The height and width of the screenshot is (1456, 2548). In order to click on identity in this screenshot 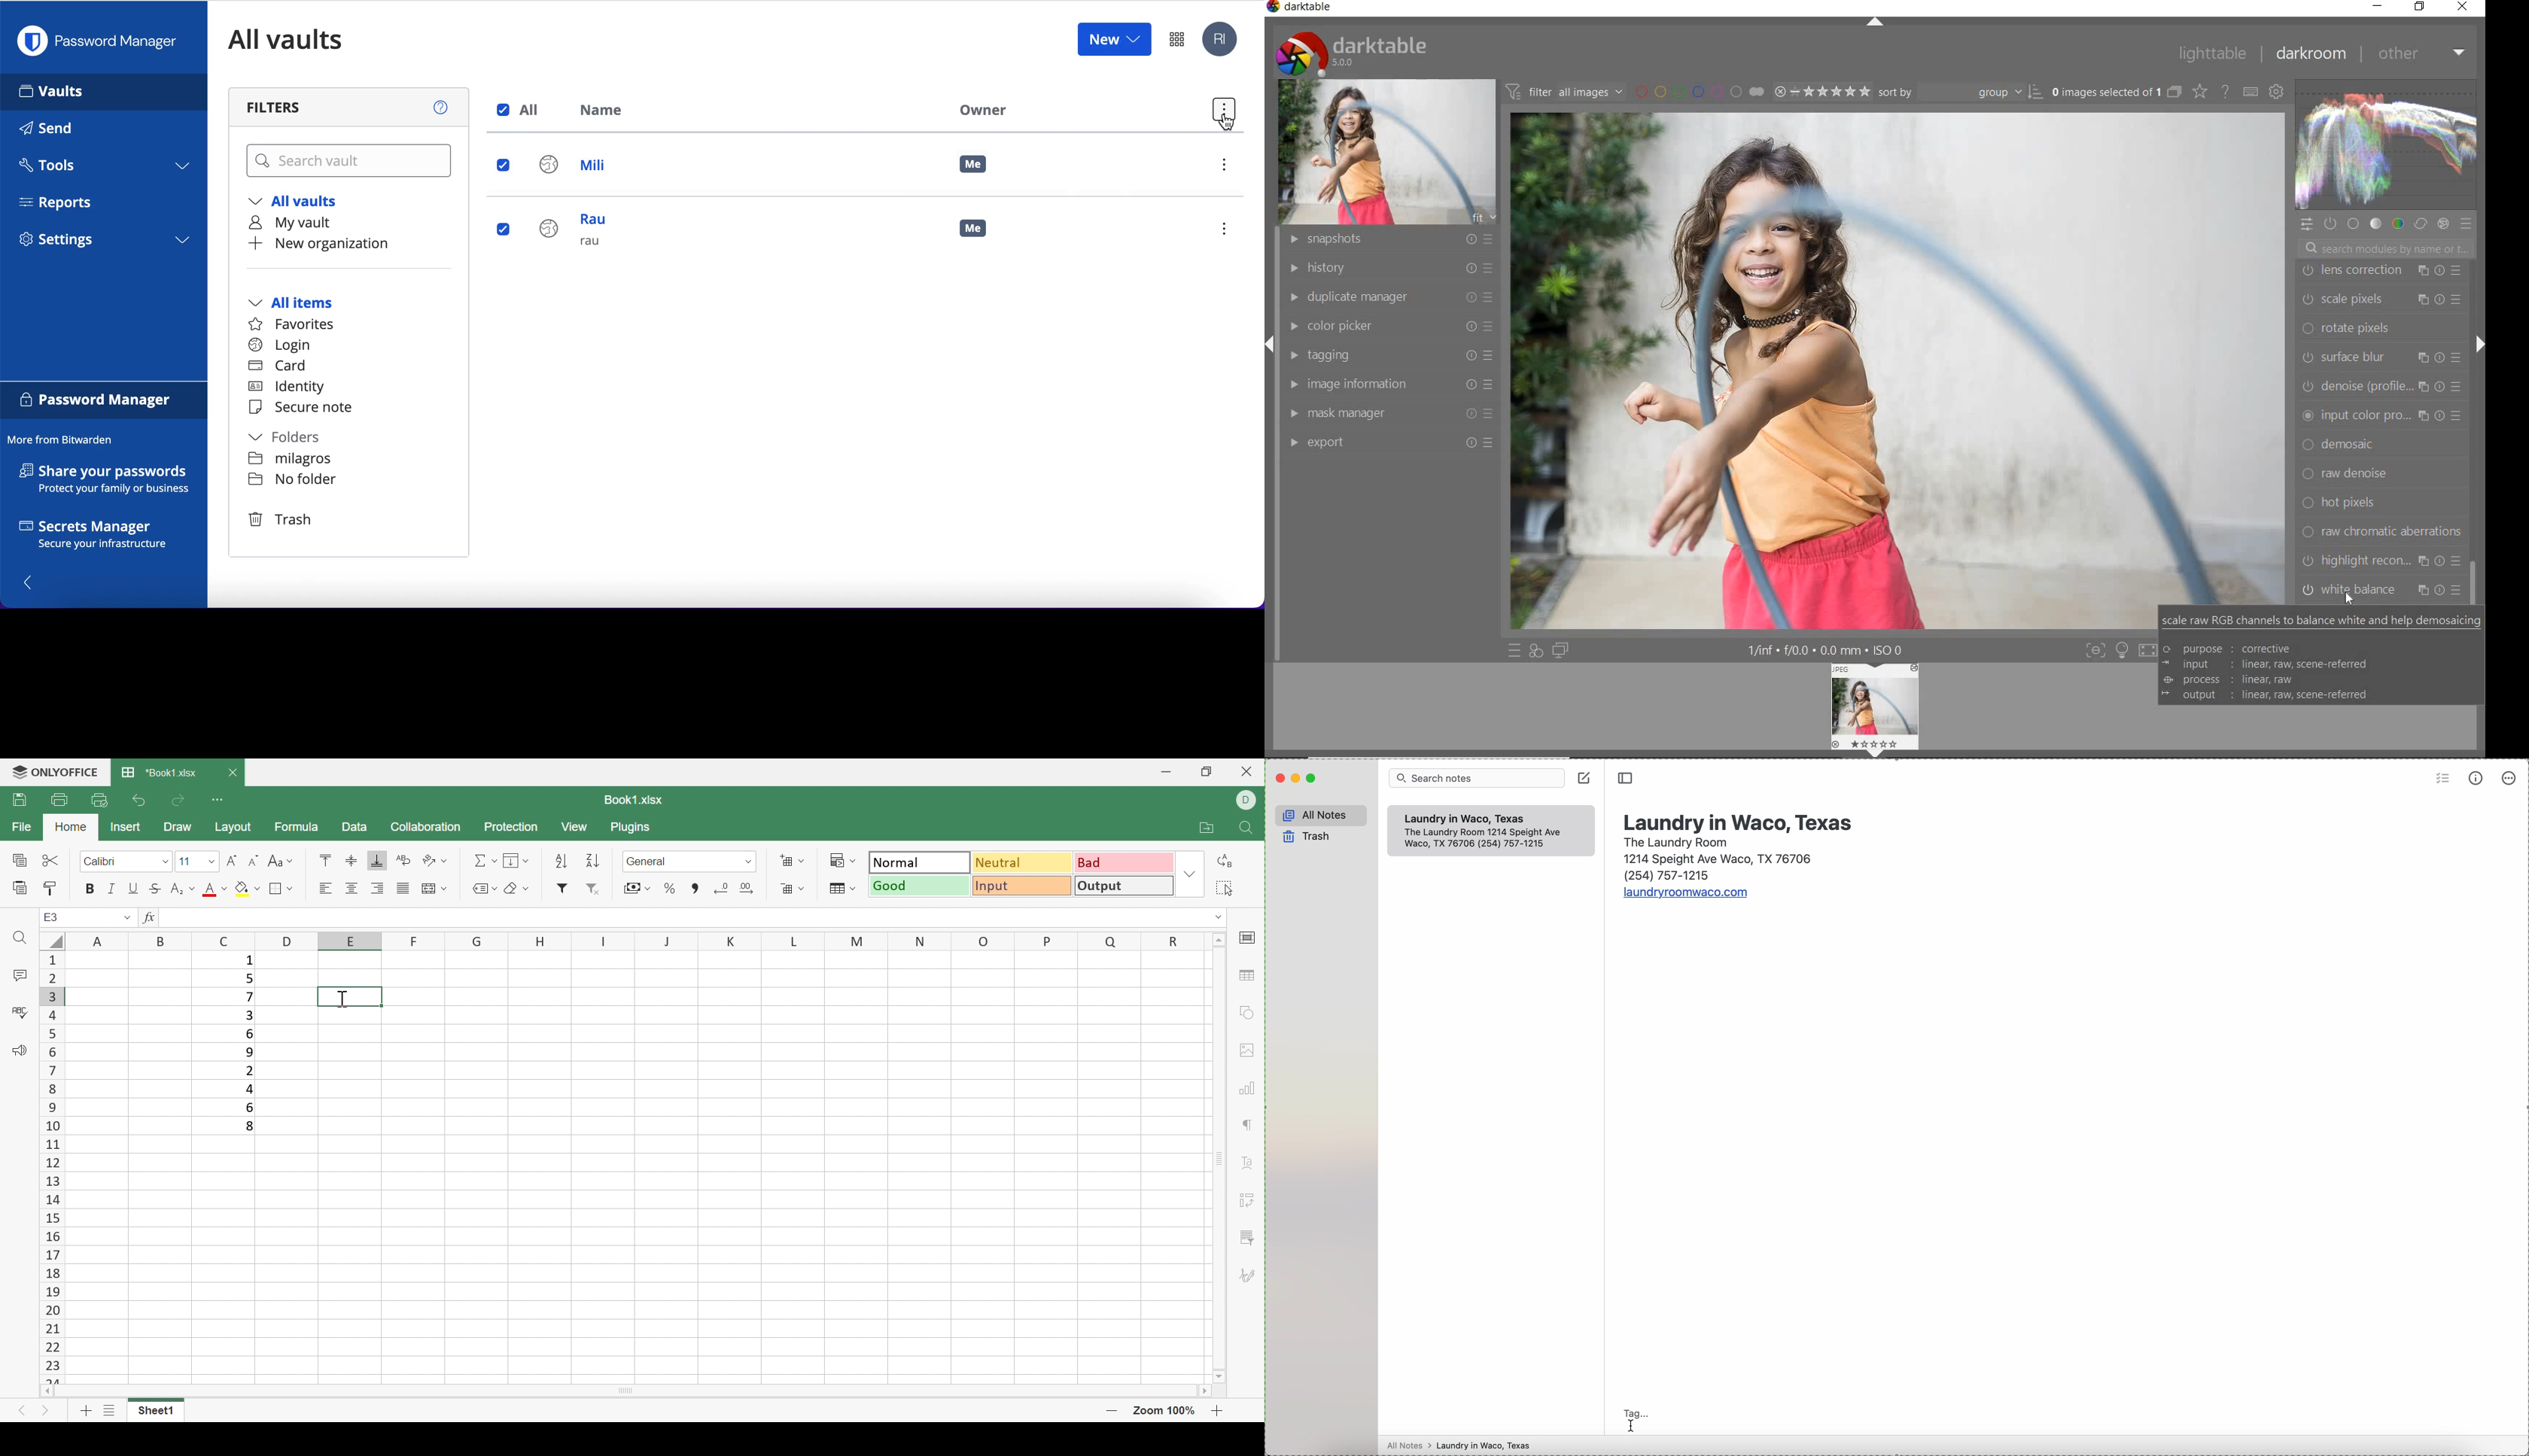, I will do `click(291, 389)`.